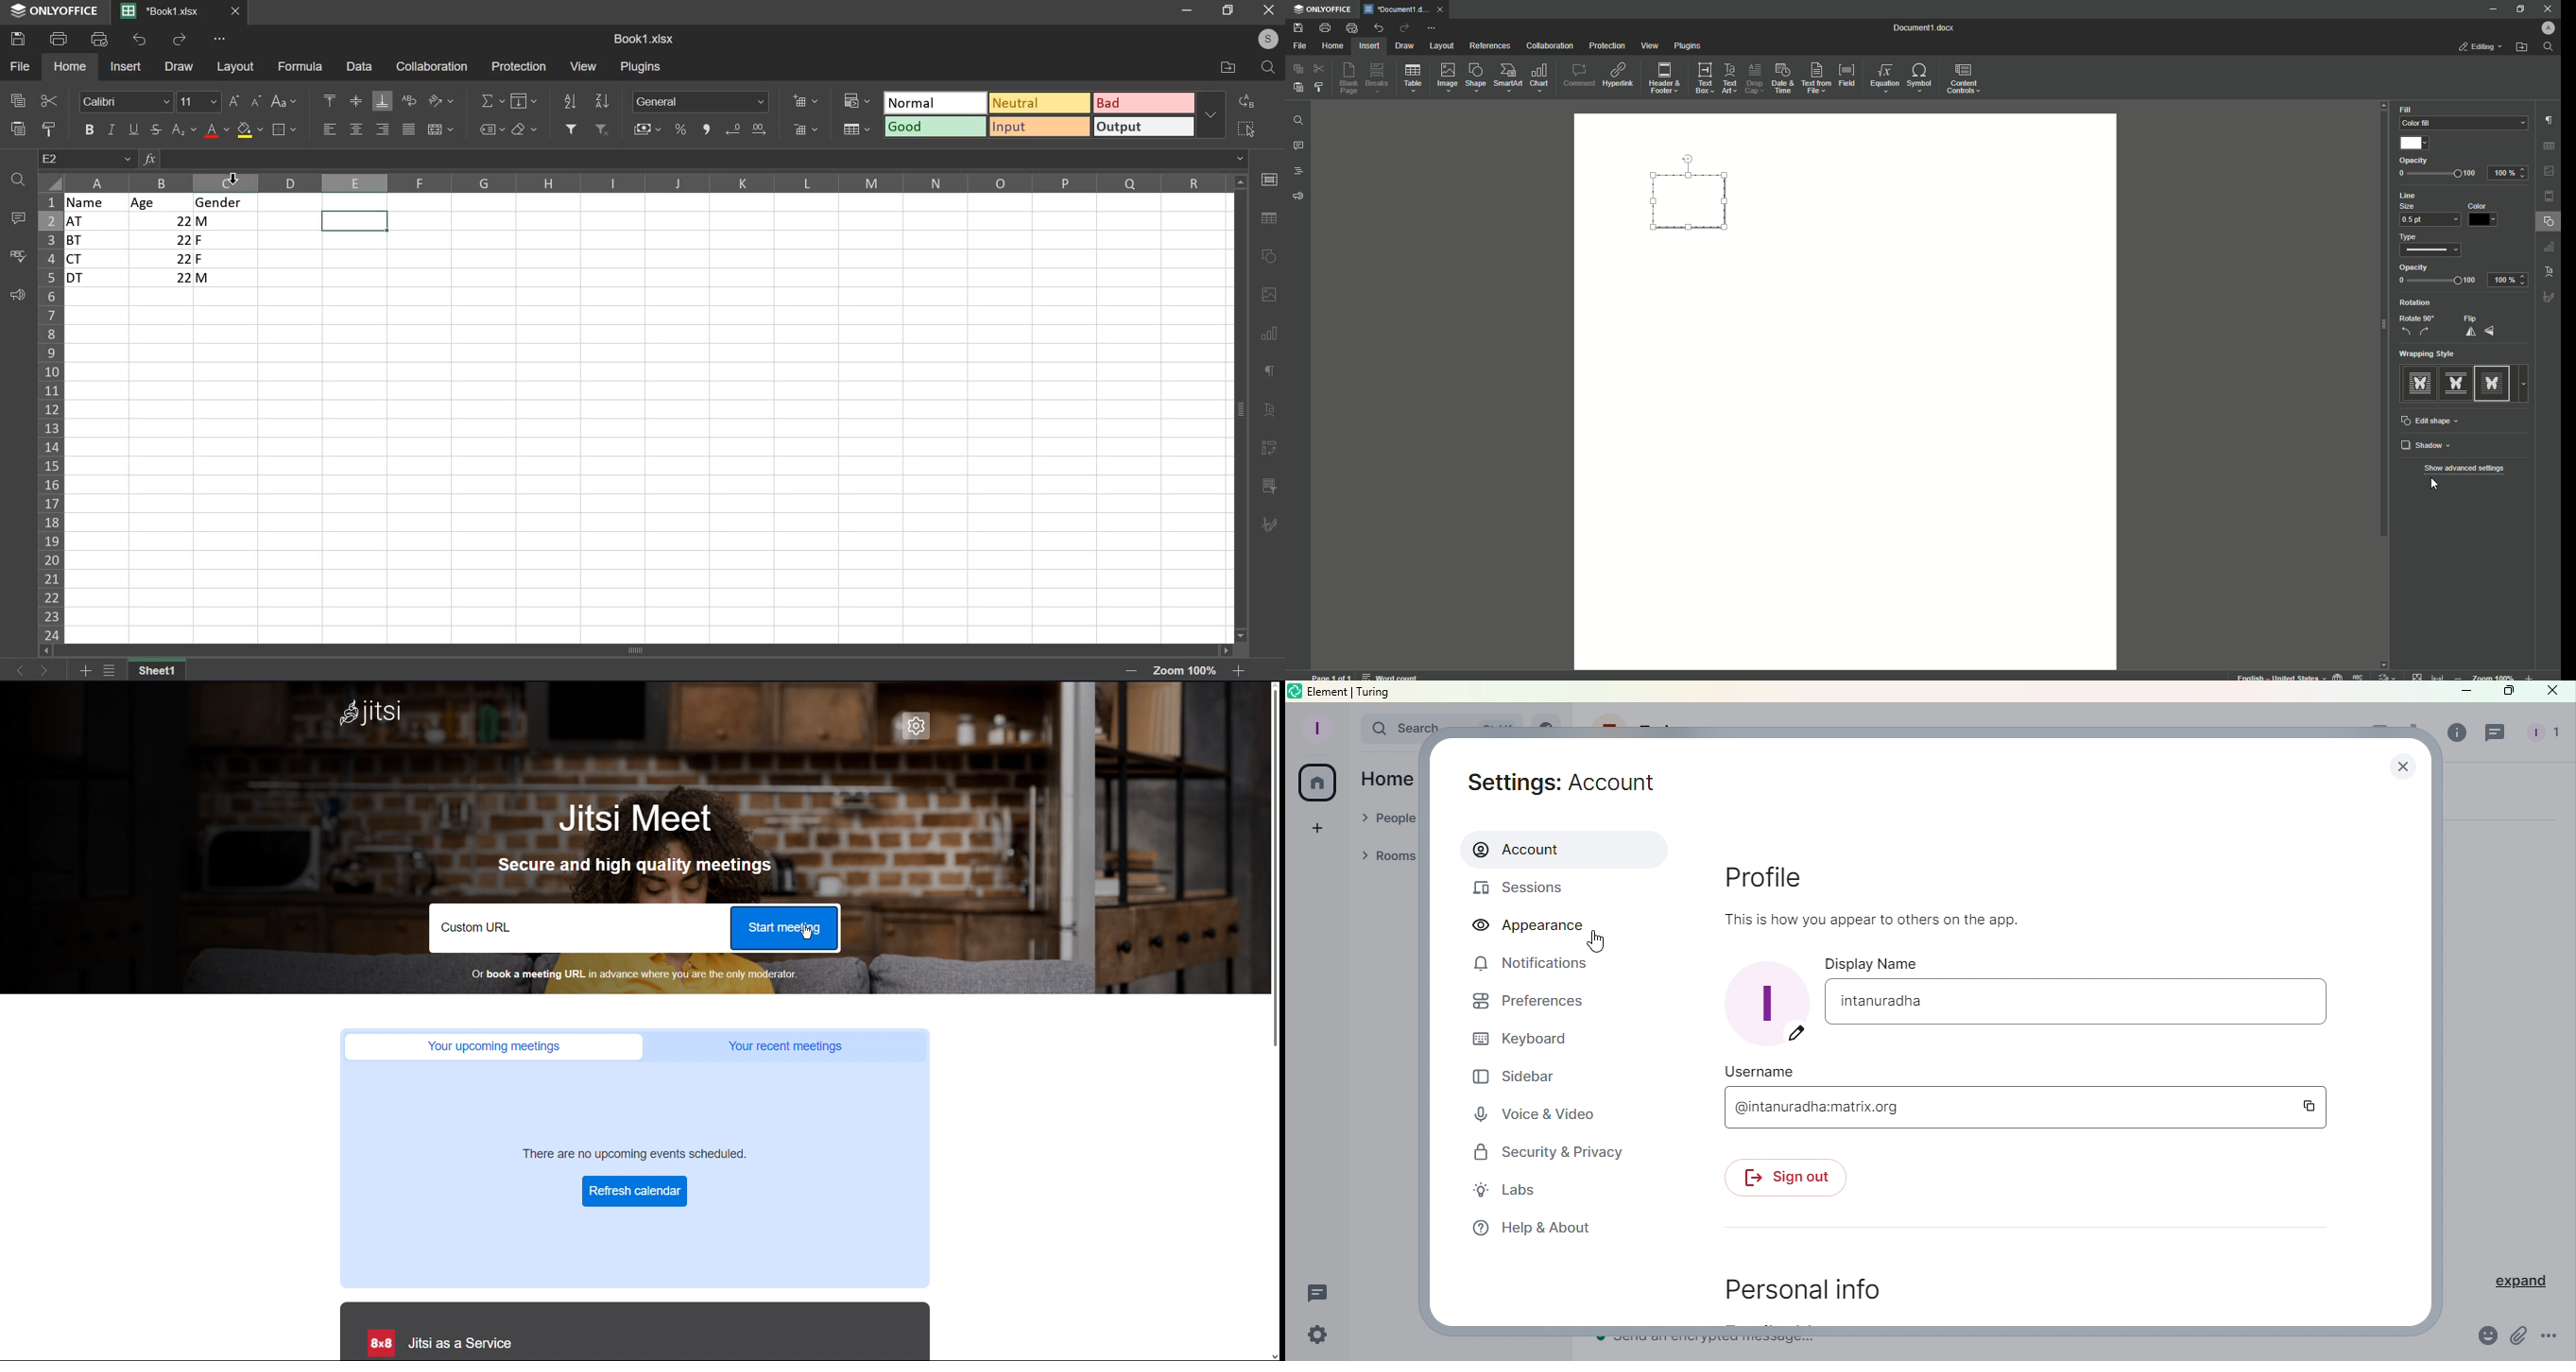 Image resolution: width=2576 pixels, height=1372 pixels. What do you see at coordinates (1531, 887) in the screenshot?
I see `Sessions` at bounding box center [1531, 887].